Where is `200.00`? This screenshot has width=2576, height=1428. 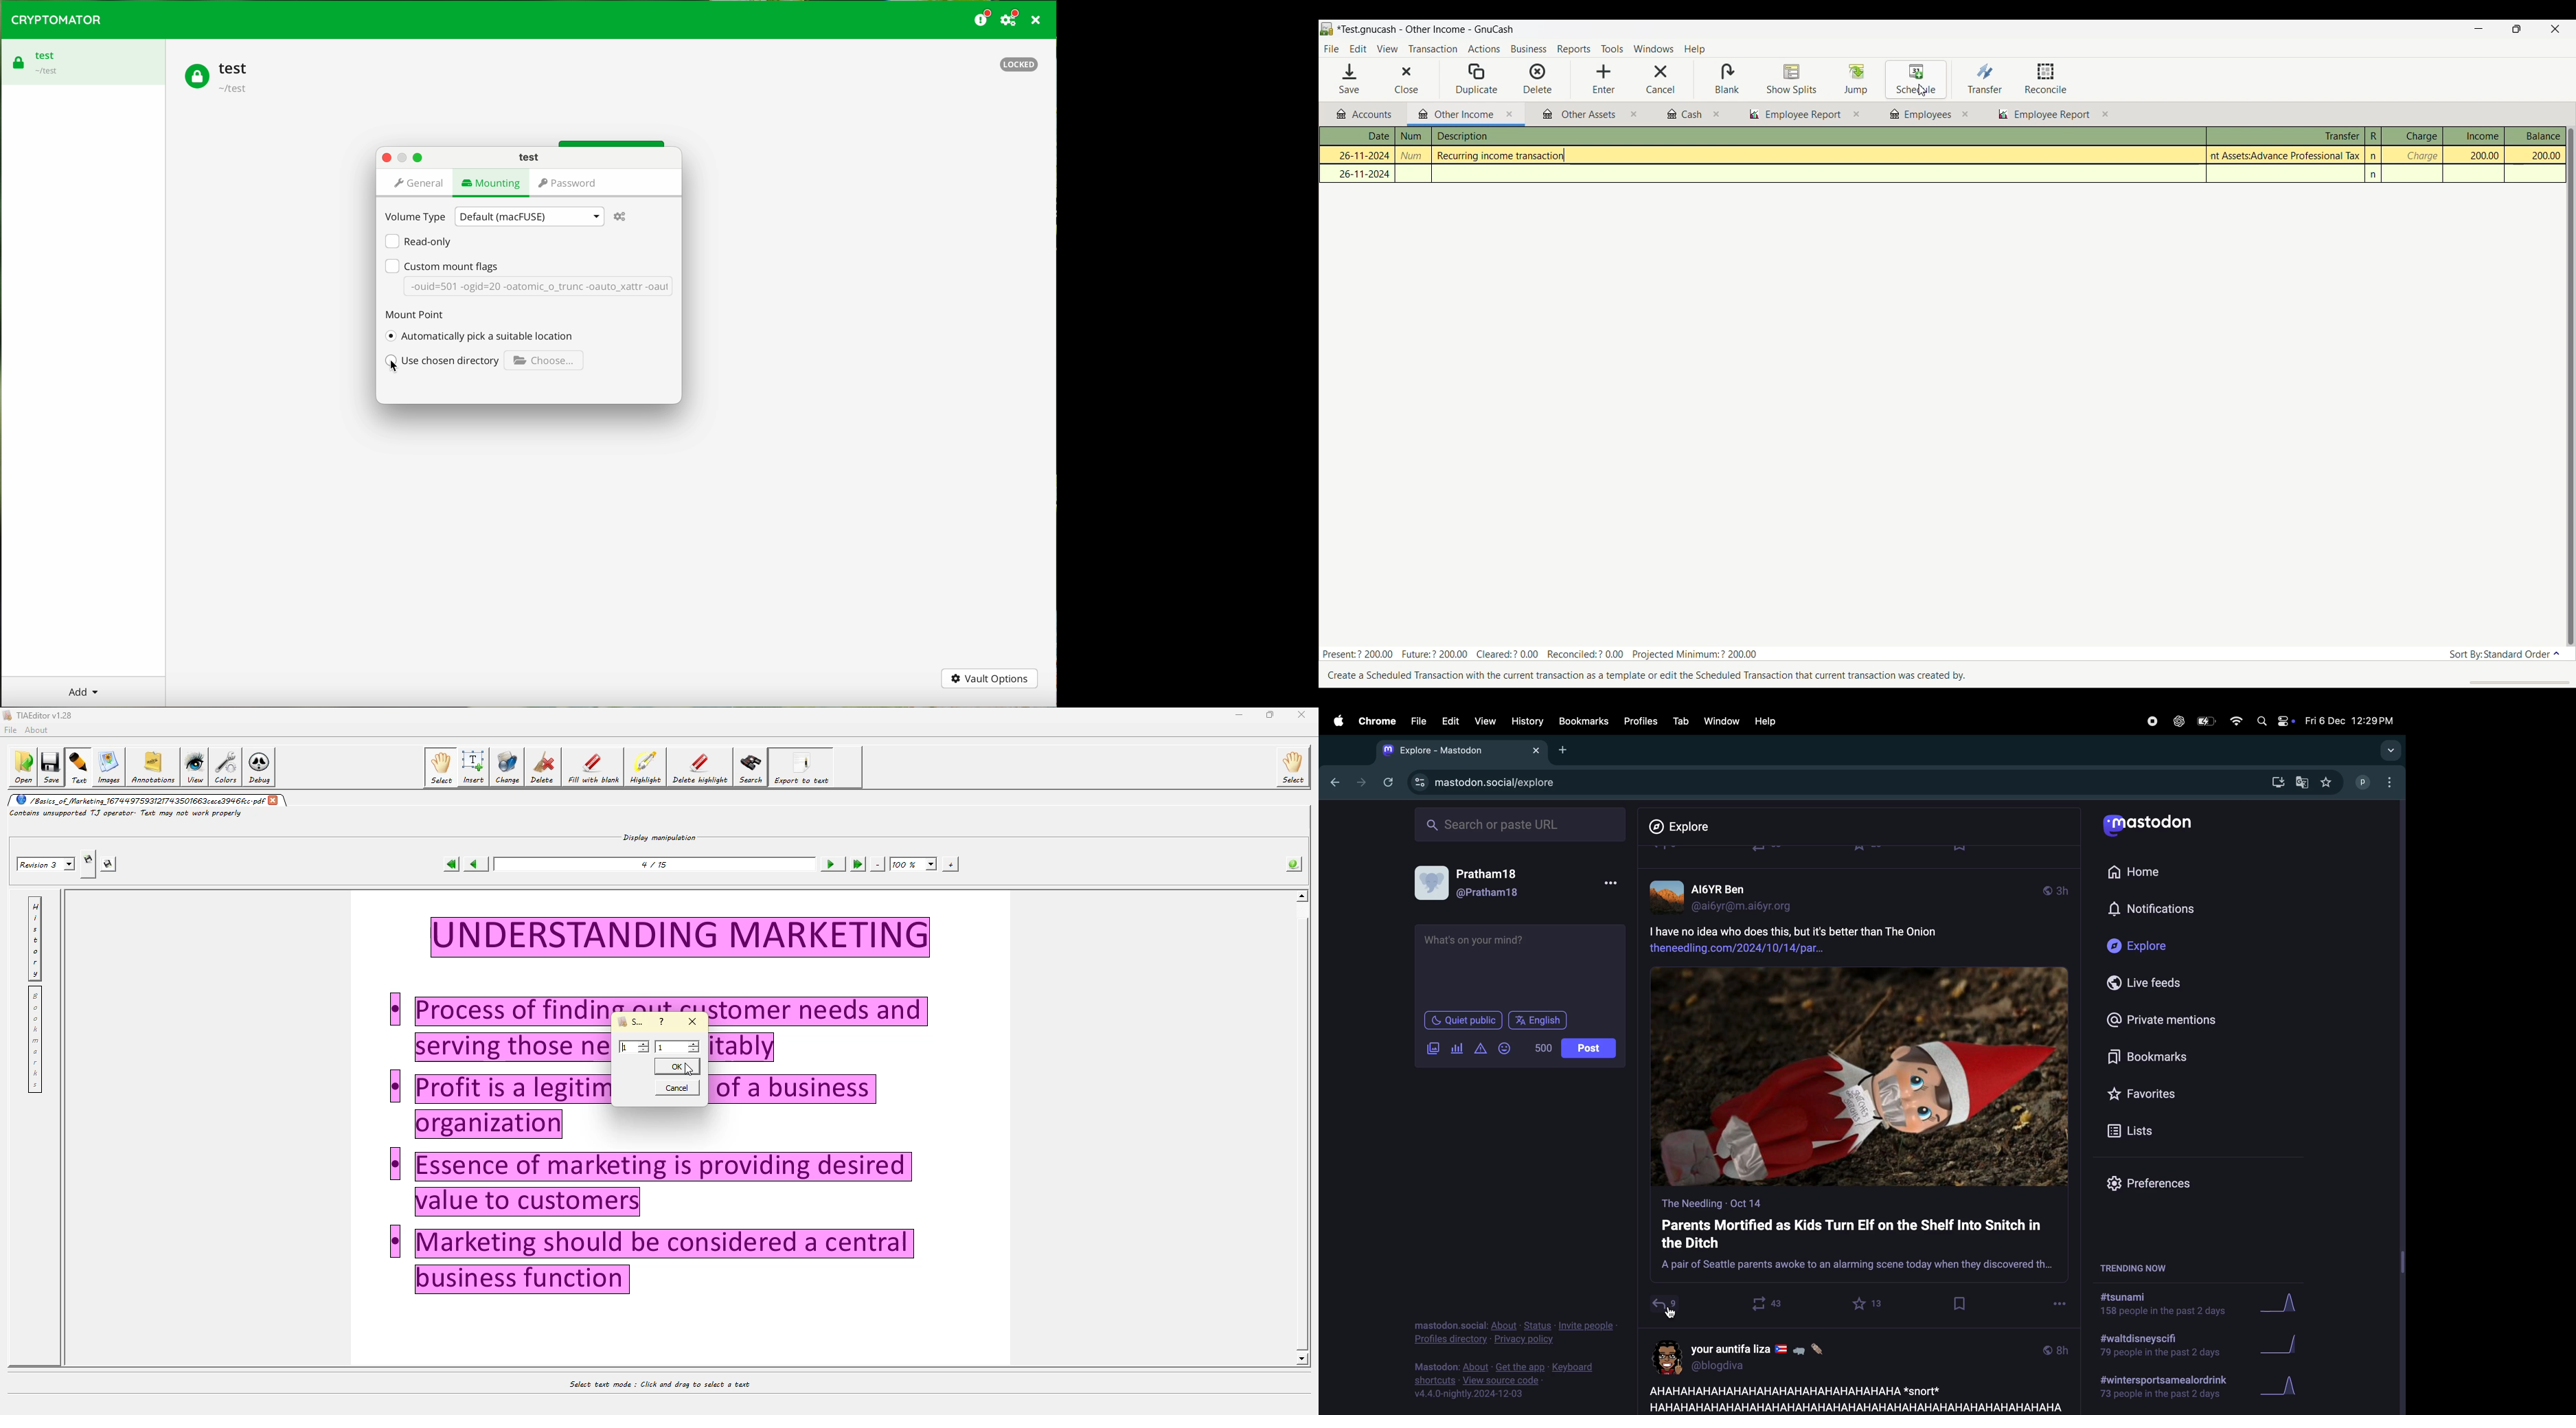 200.00 is located at coordinates (2478, 155).